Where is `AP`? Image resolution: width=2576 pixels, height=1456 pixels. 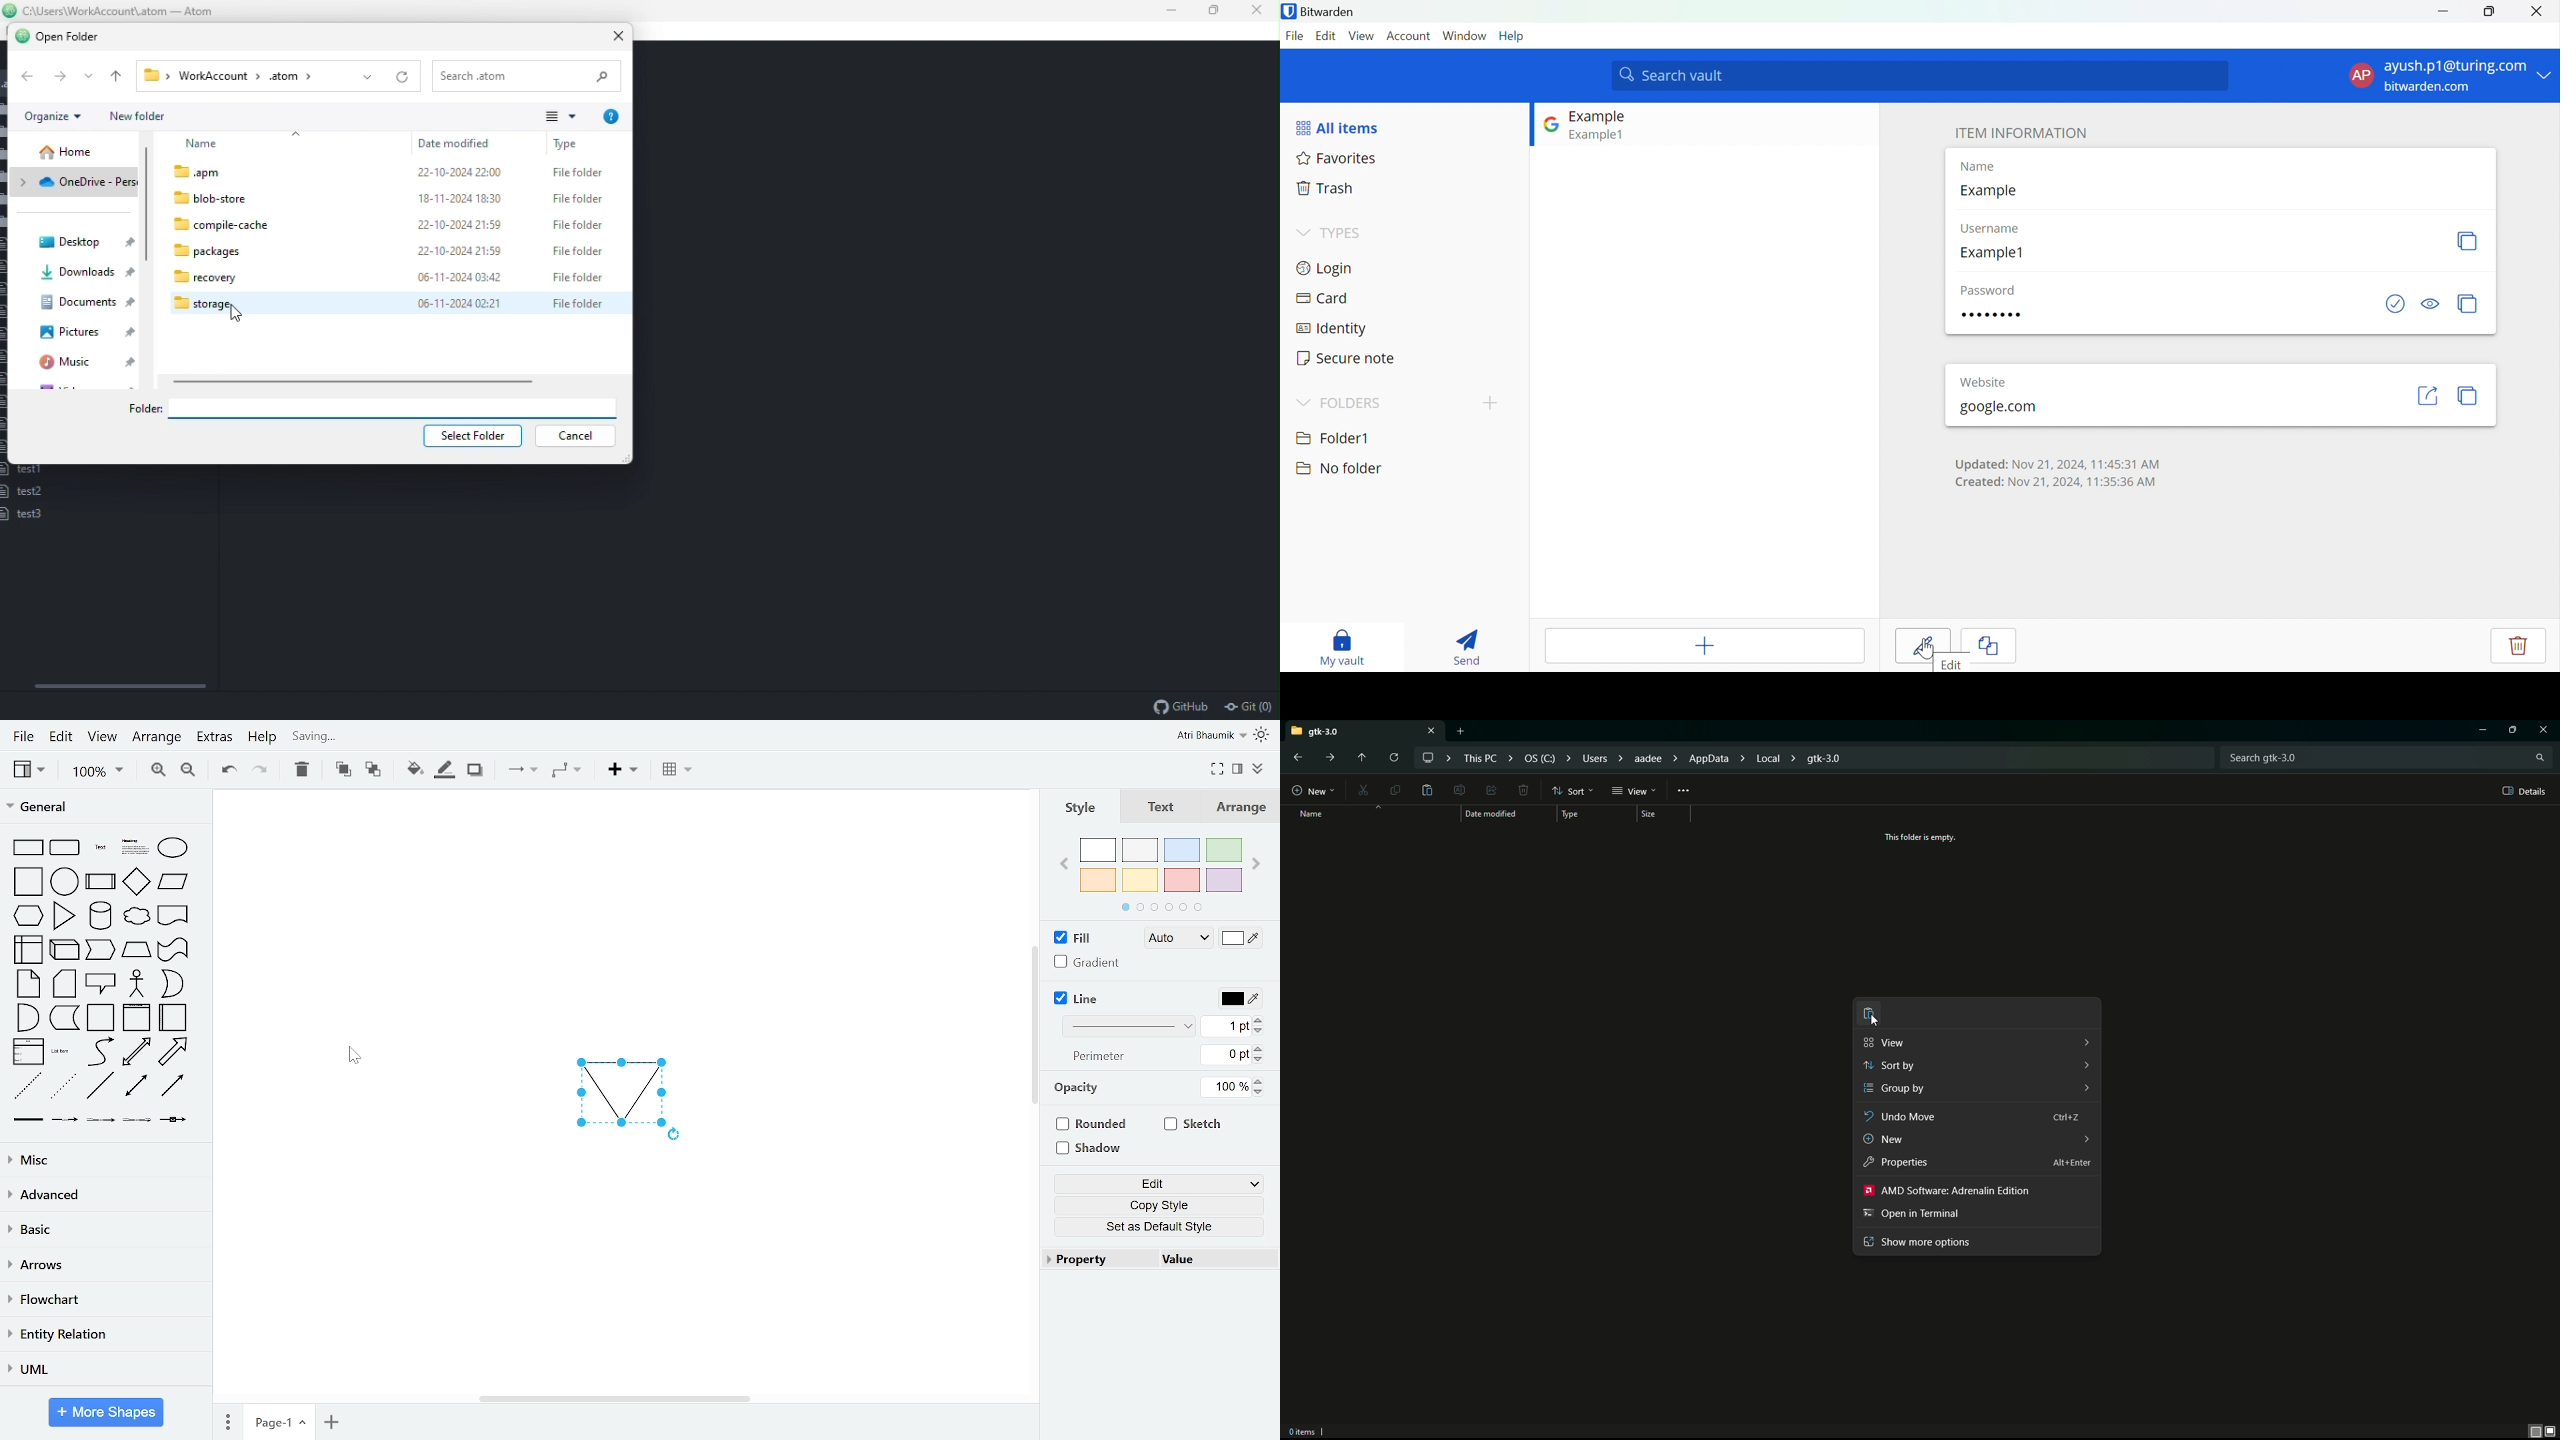
AP is located at coordinates (2361, 76).